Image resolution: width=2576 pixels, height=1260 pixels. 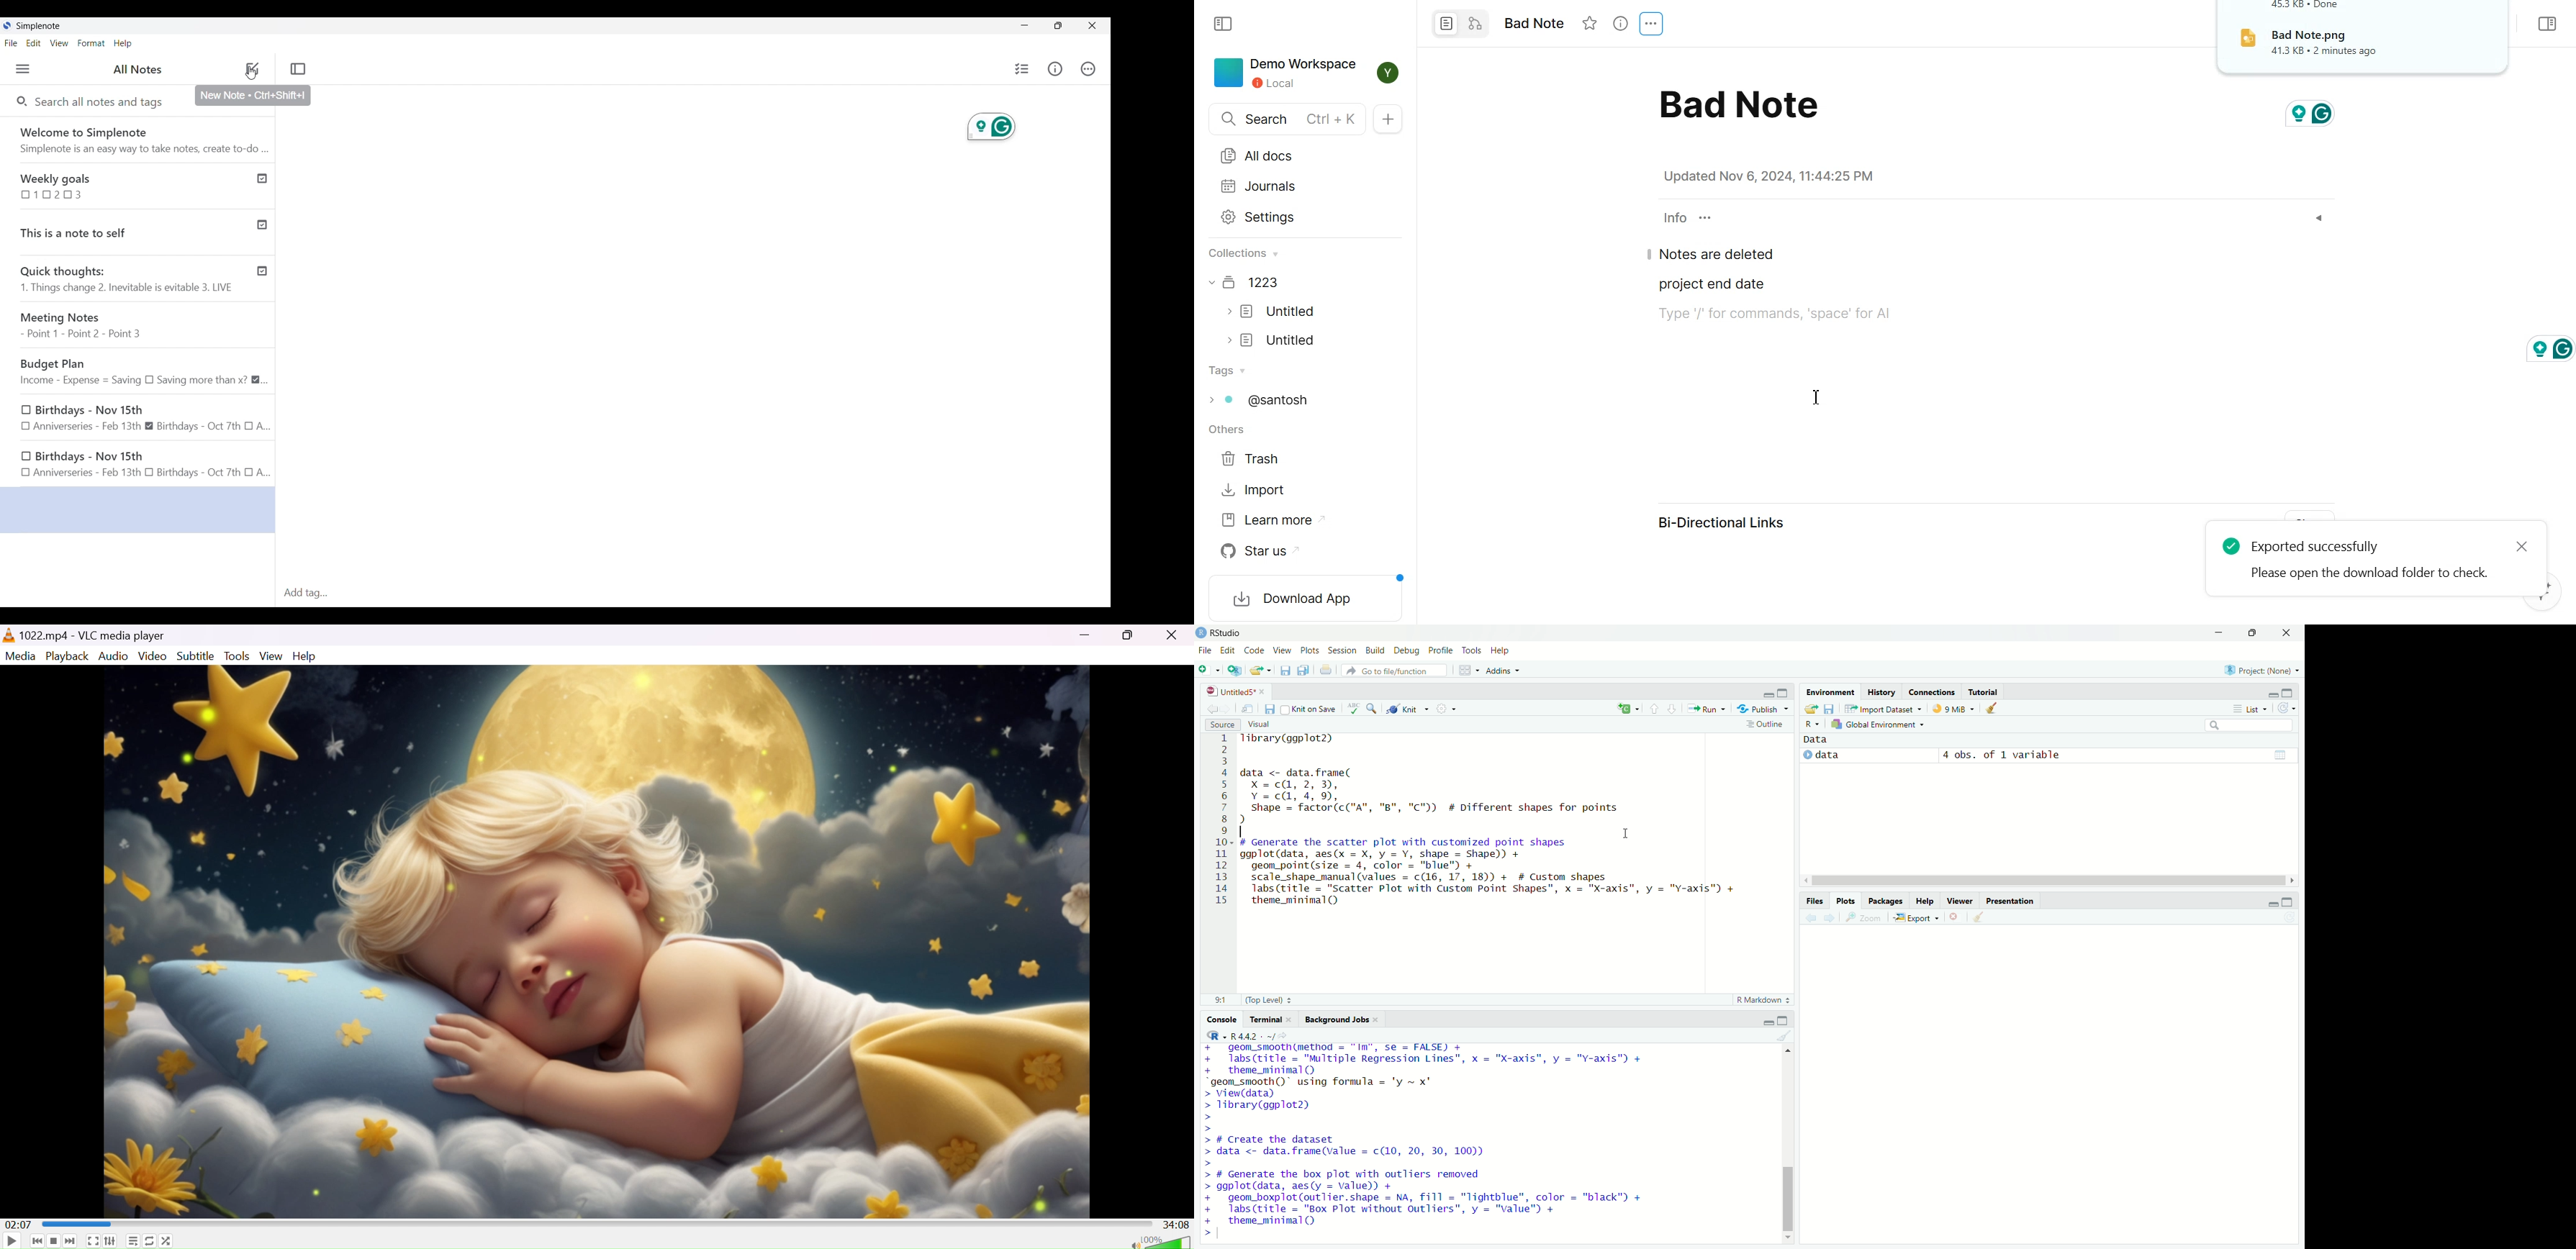 What do you see at coordinates (1915, 918) in the screenshot?
I see `Export` at bounding box center [1915, 918].